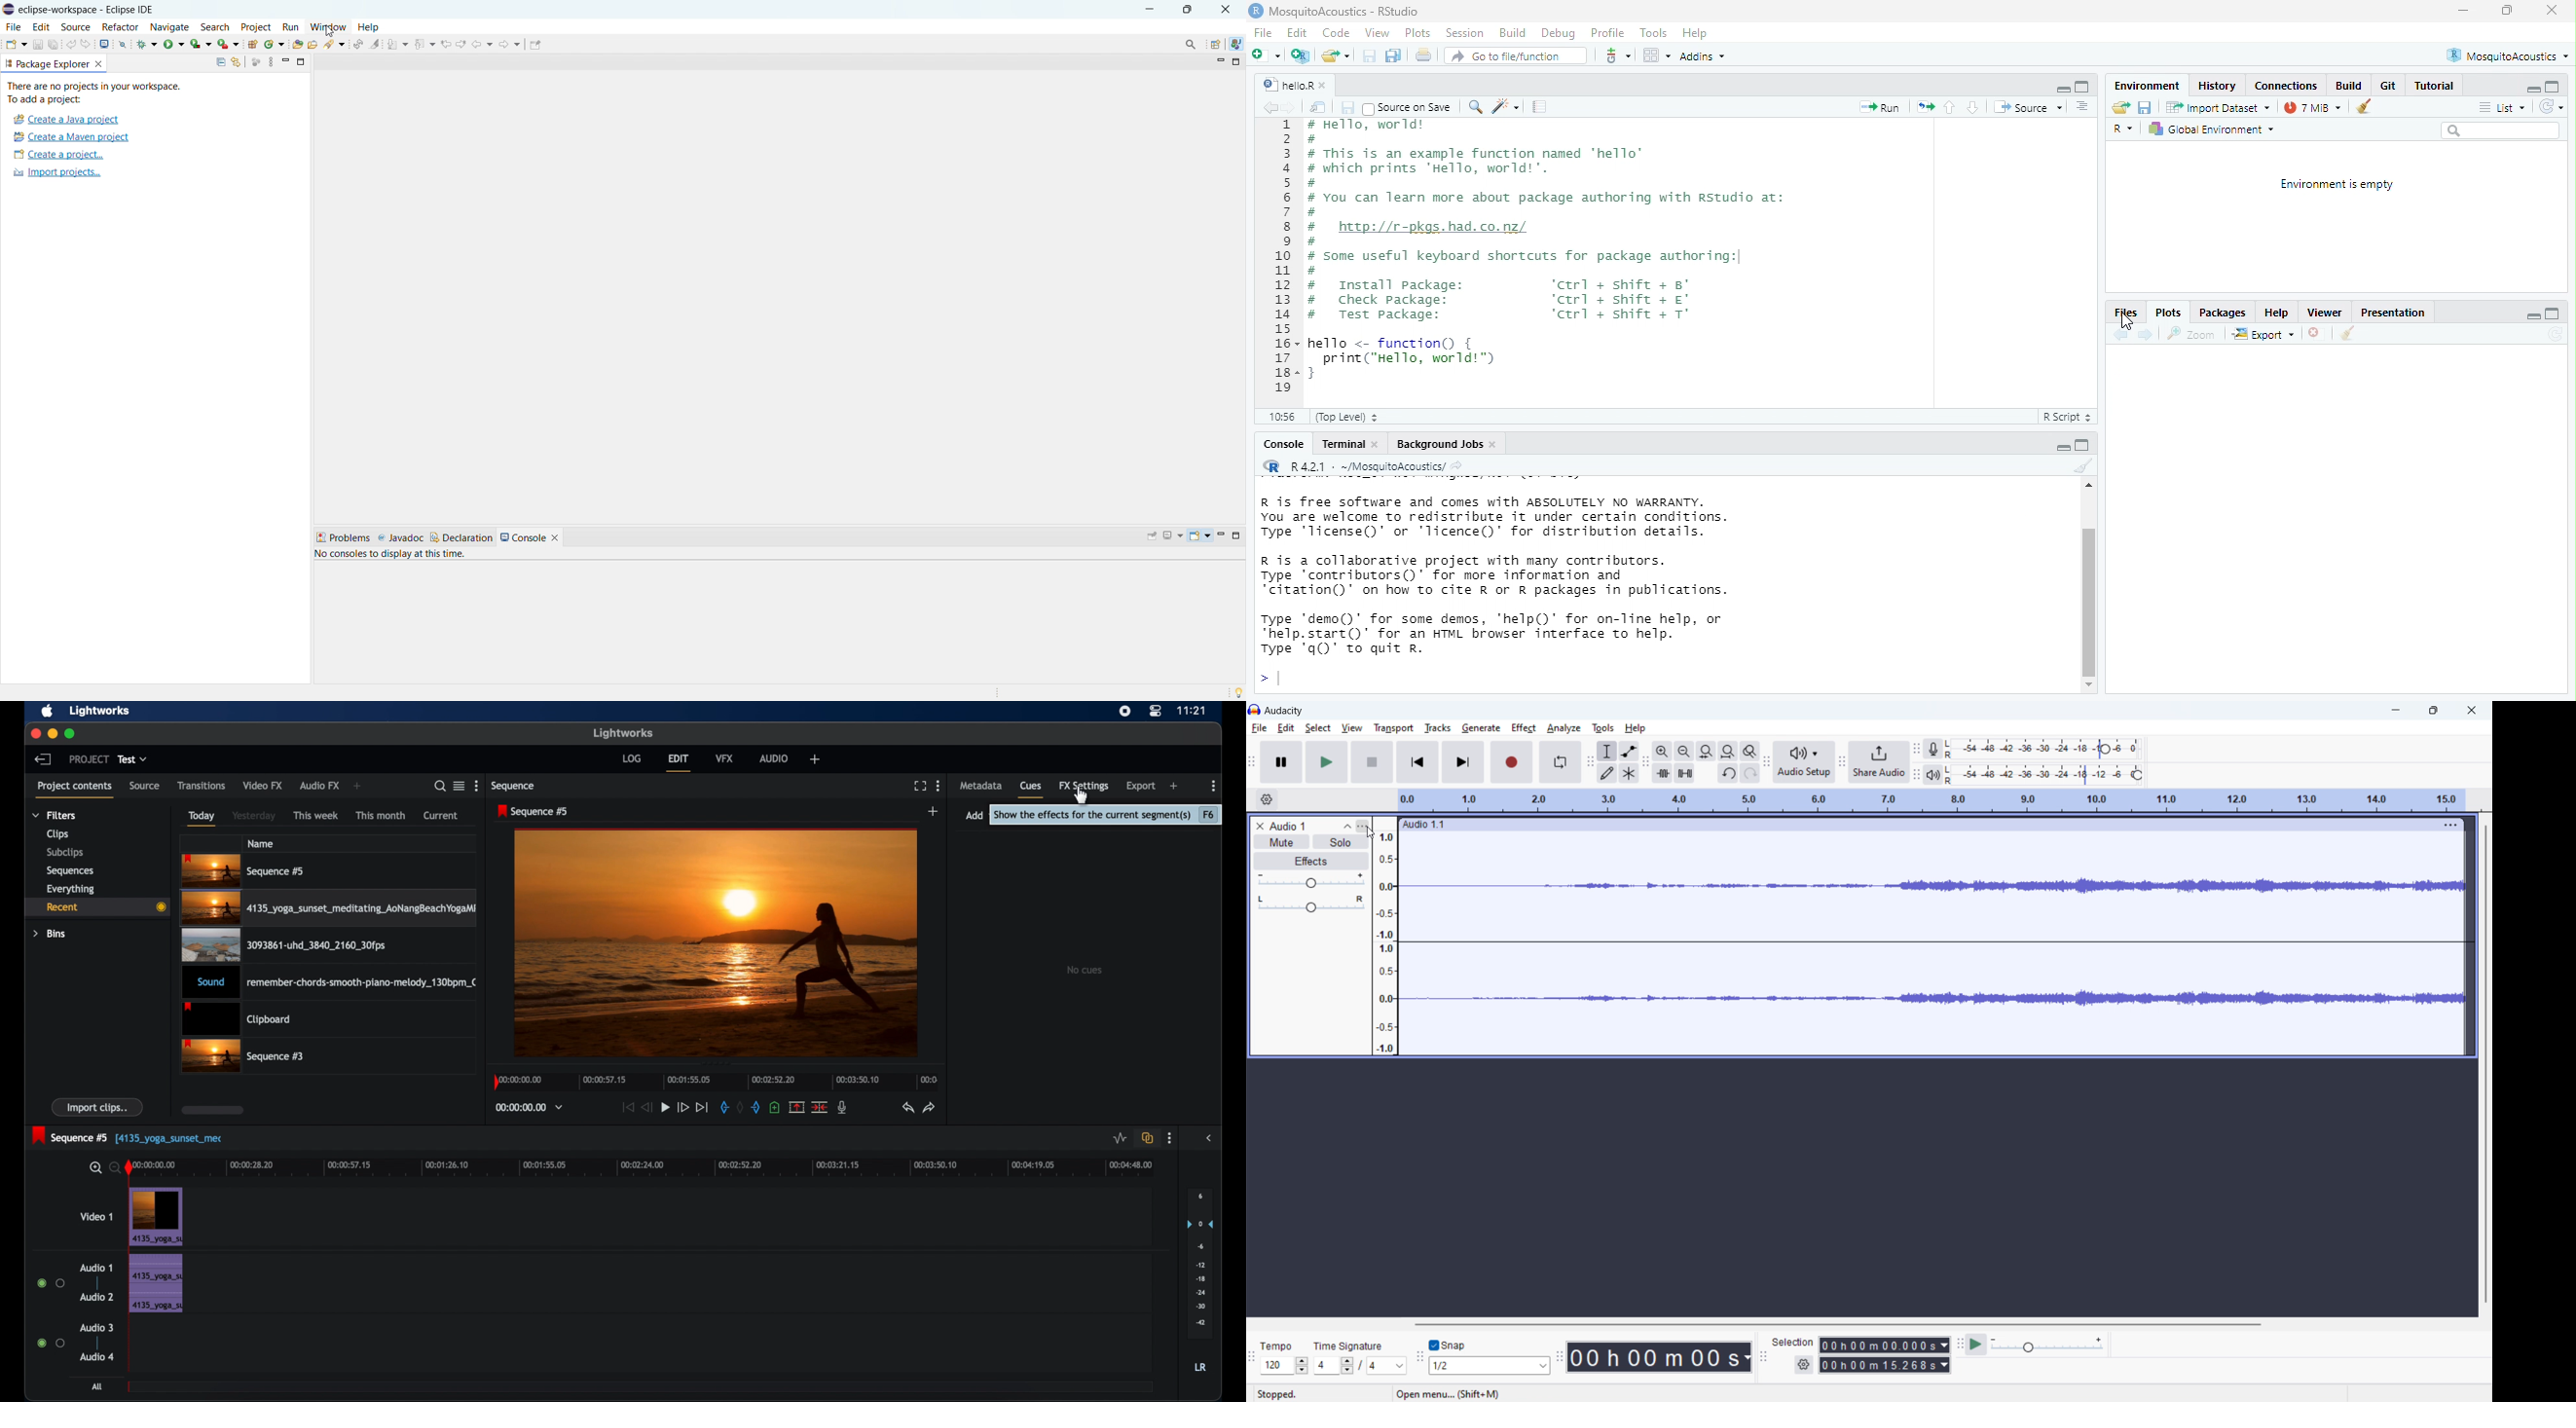 The width and height of the screenshot is (2576, 1428). I want to click on Tutorial, so click(2439, 86).